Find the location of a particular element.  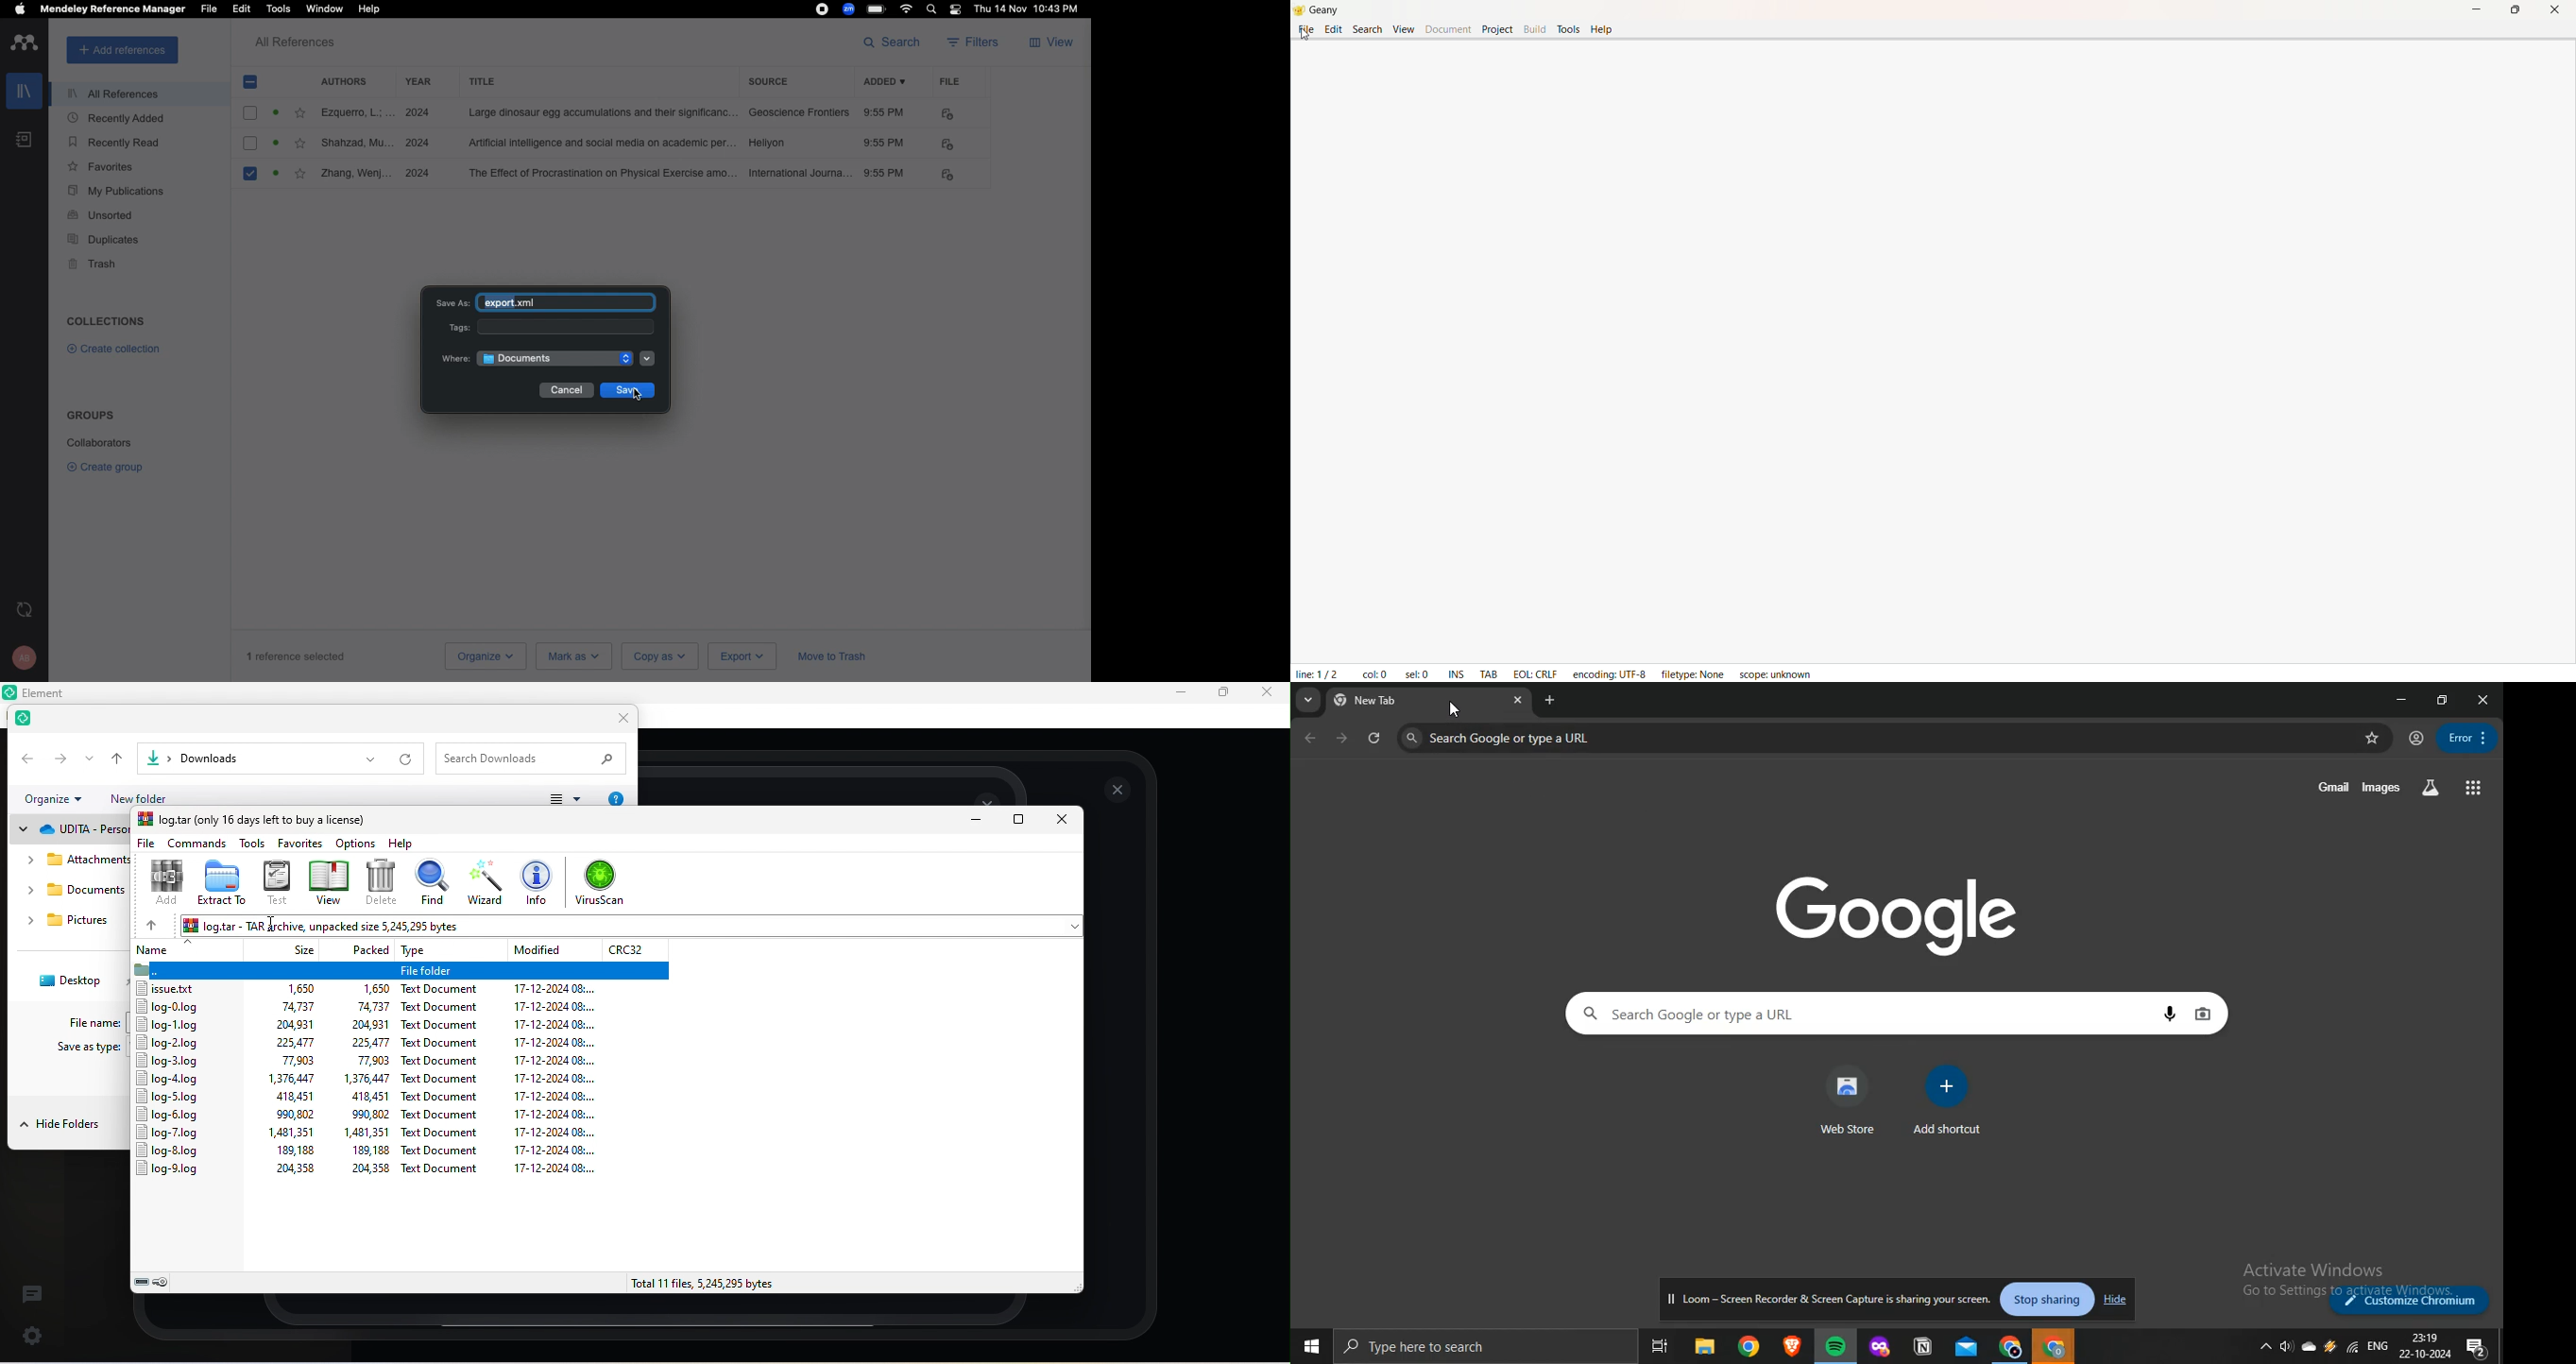

Internet is located at coordinates (906, 9).